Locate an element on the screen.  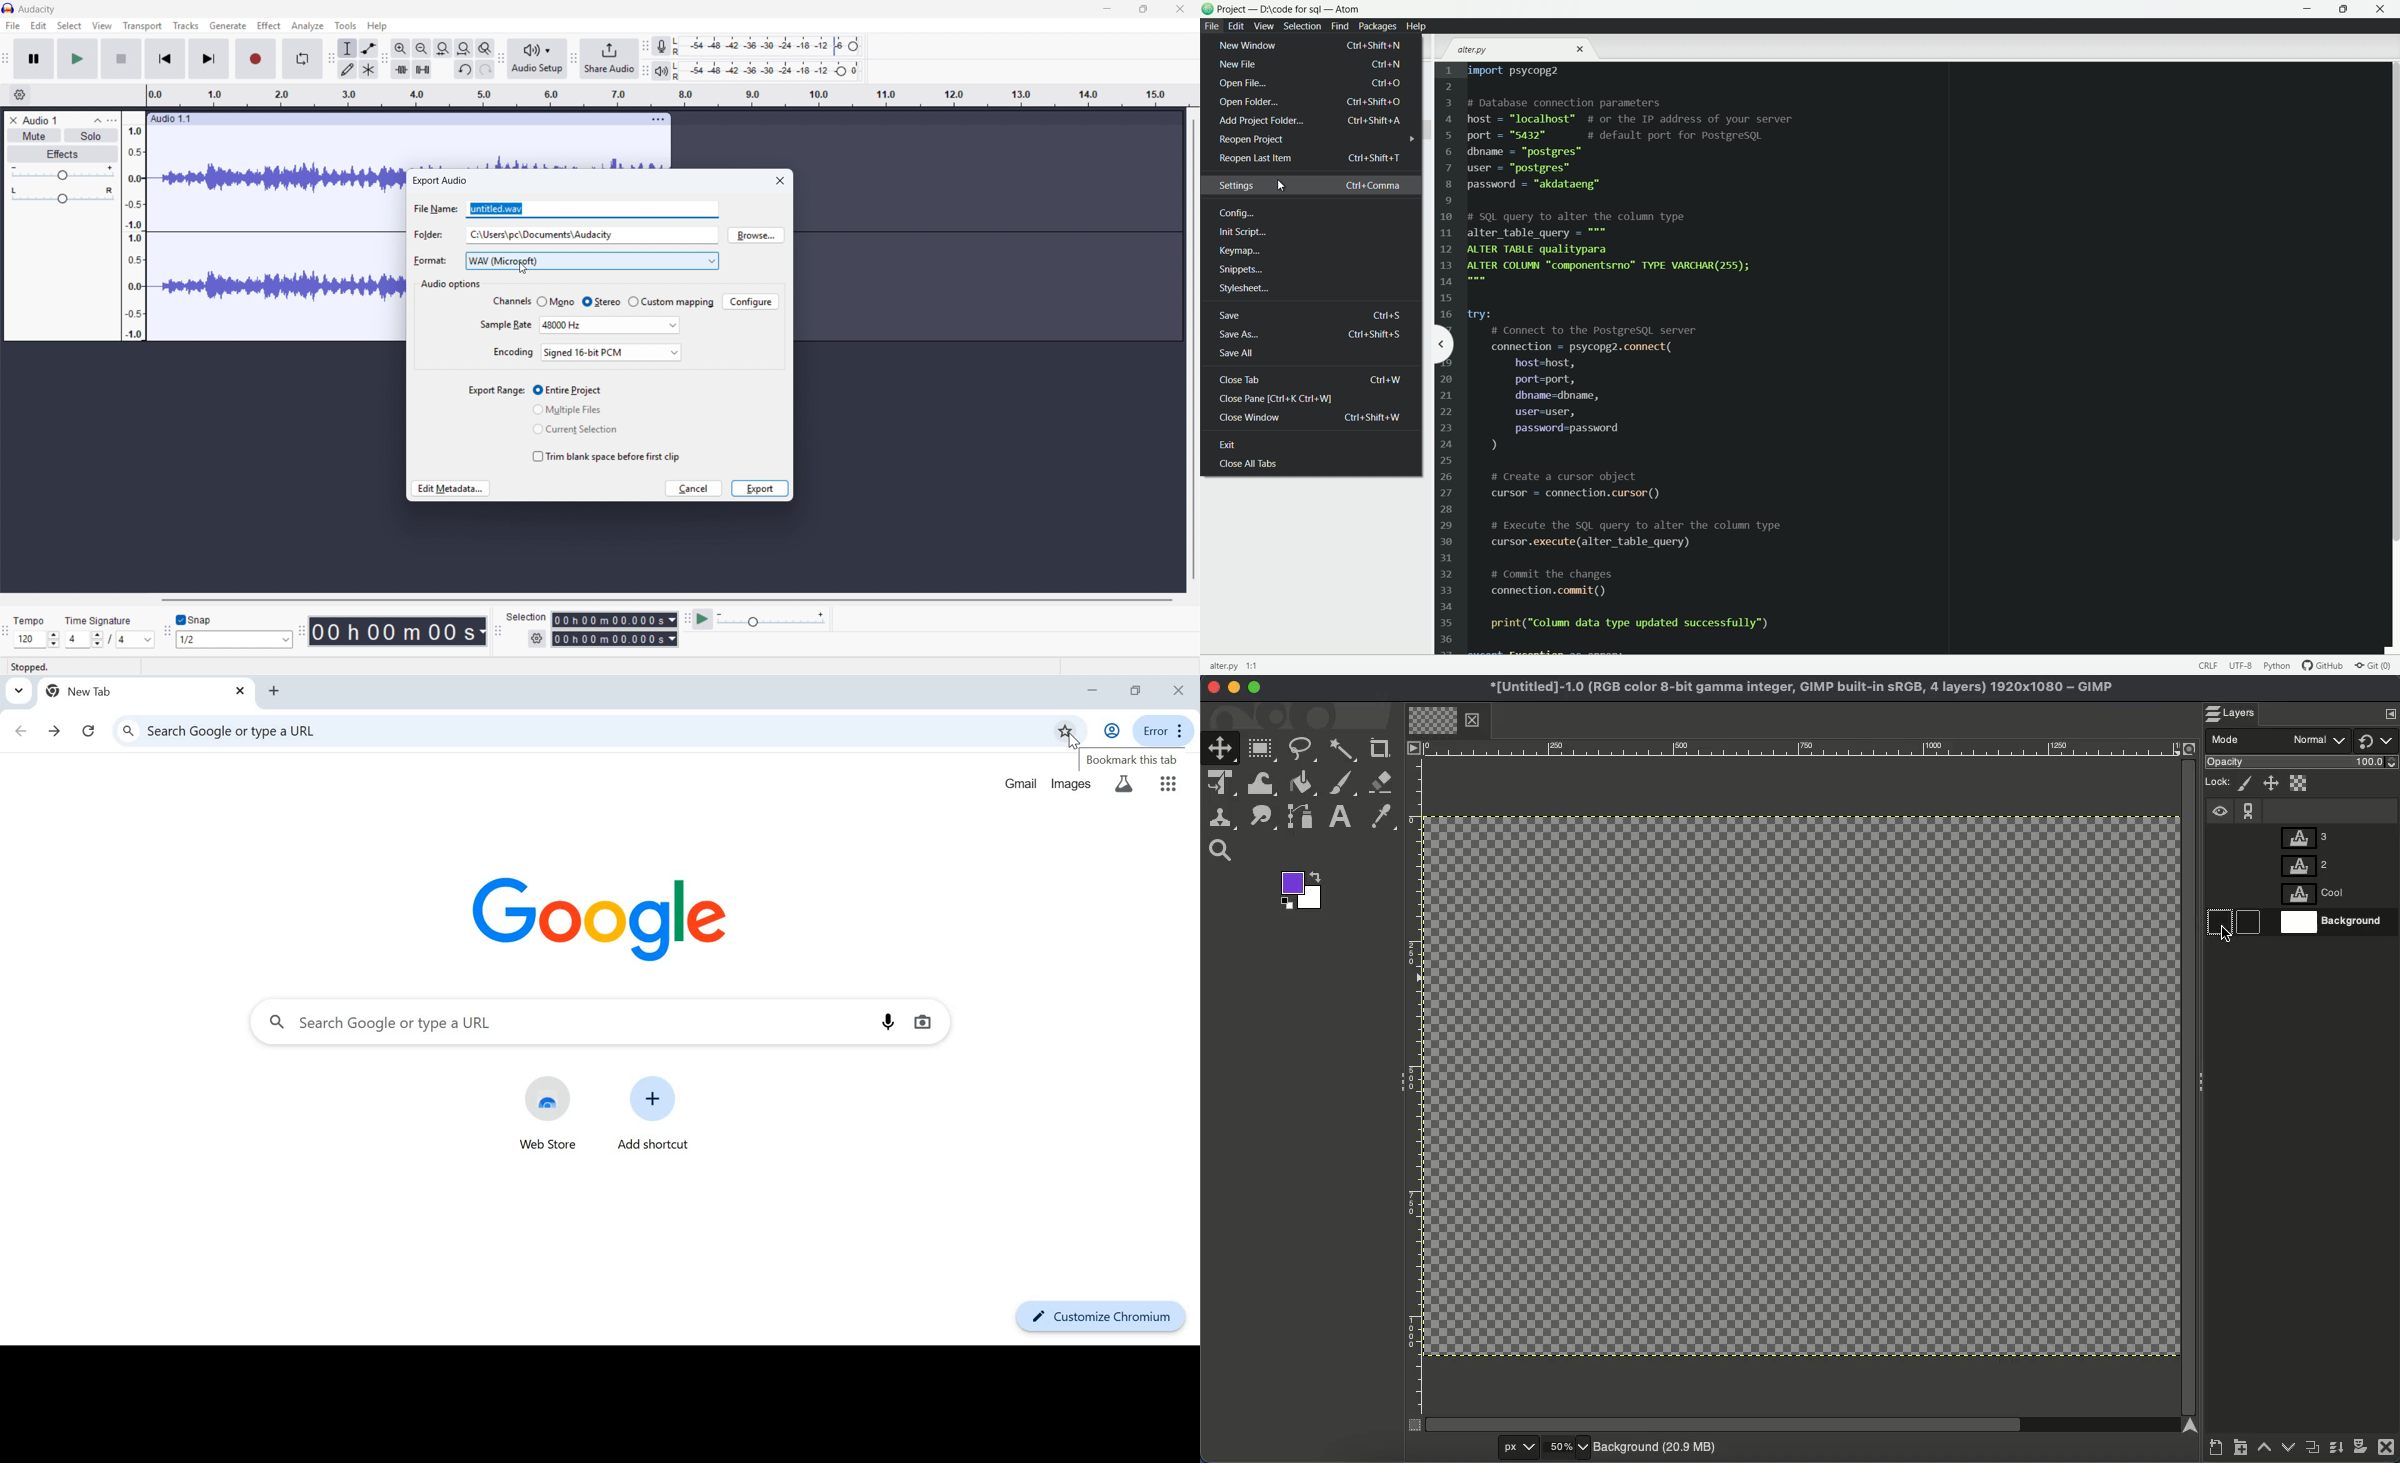
open folder is located at coordinates (1310, 101).